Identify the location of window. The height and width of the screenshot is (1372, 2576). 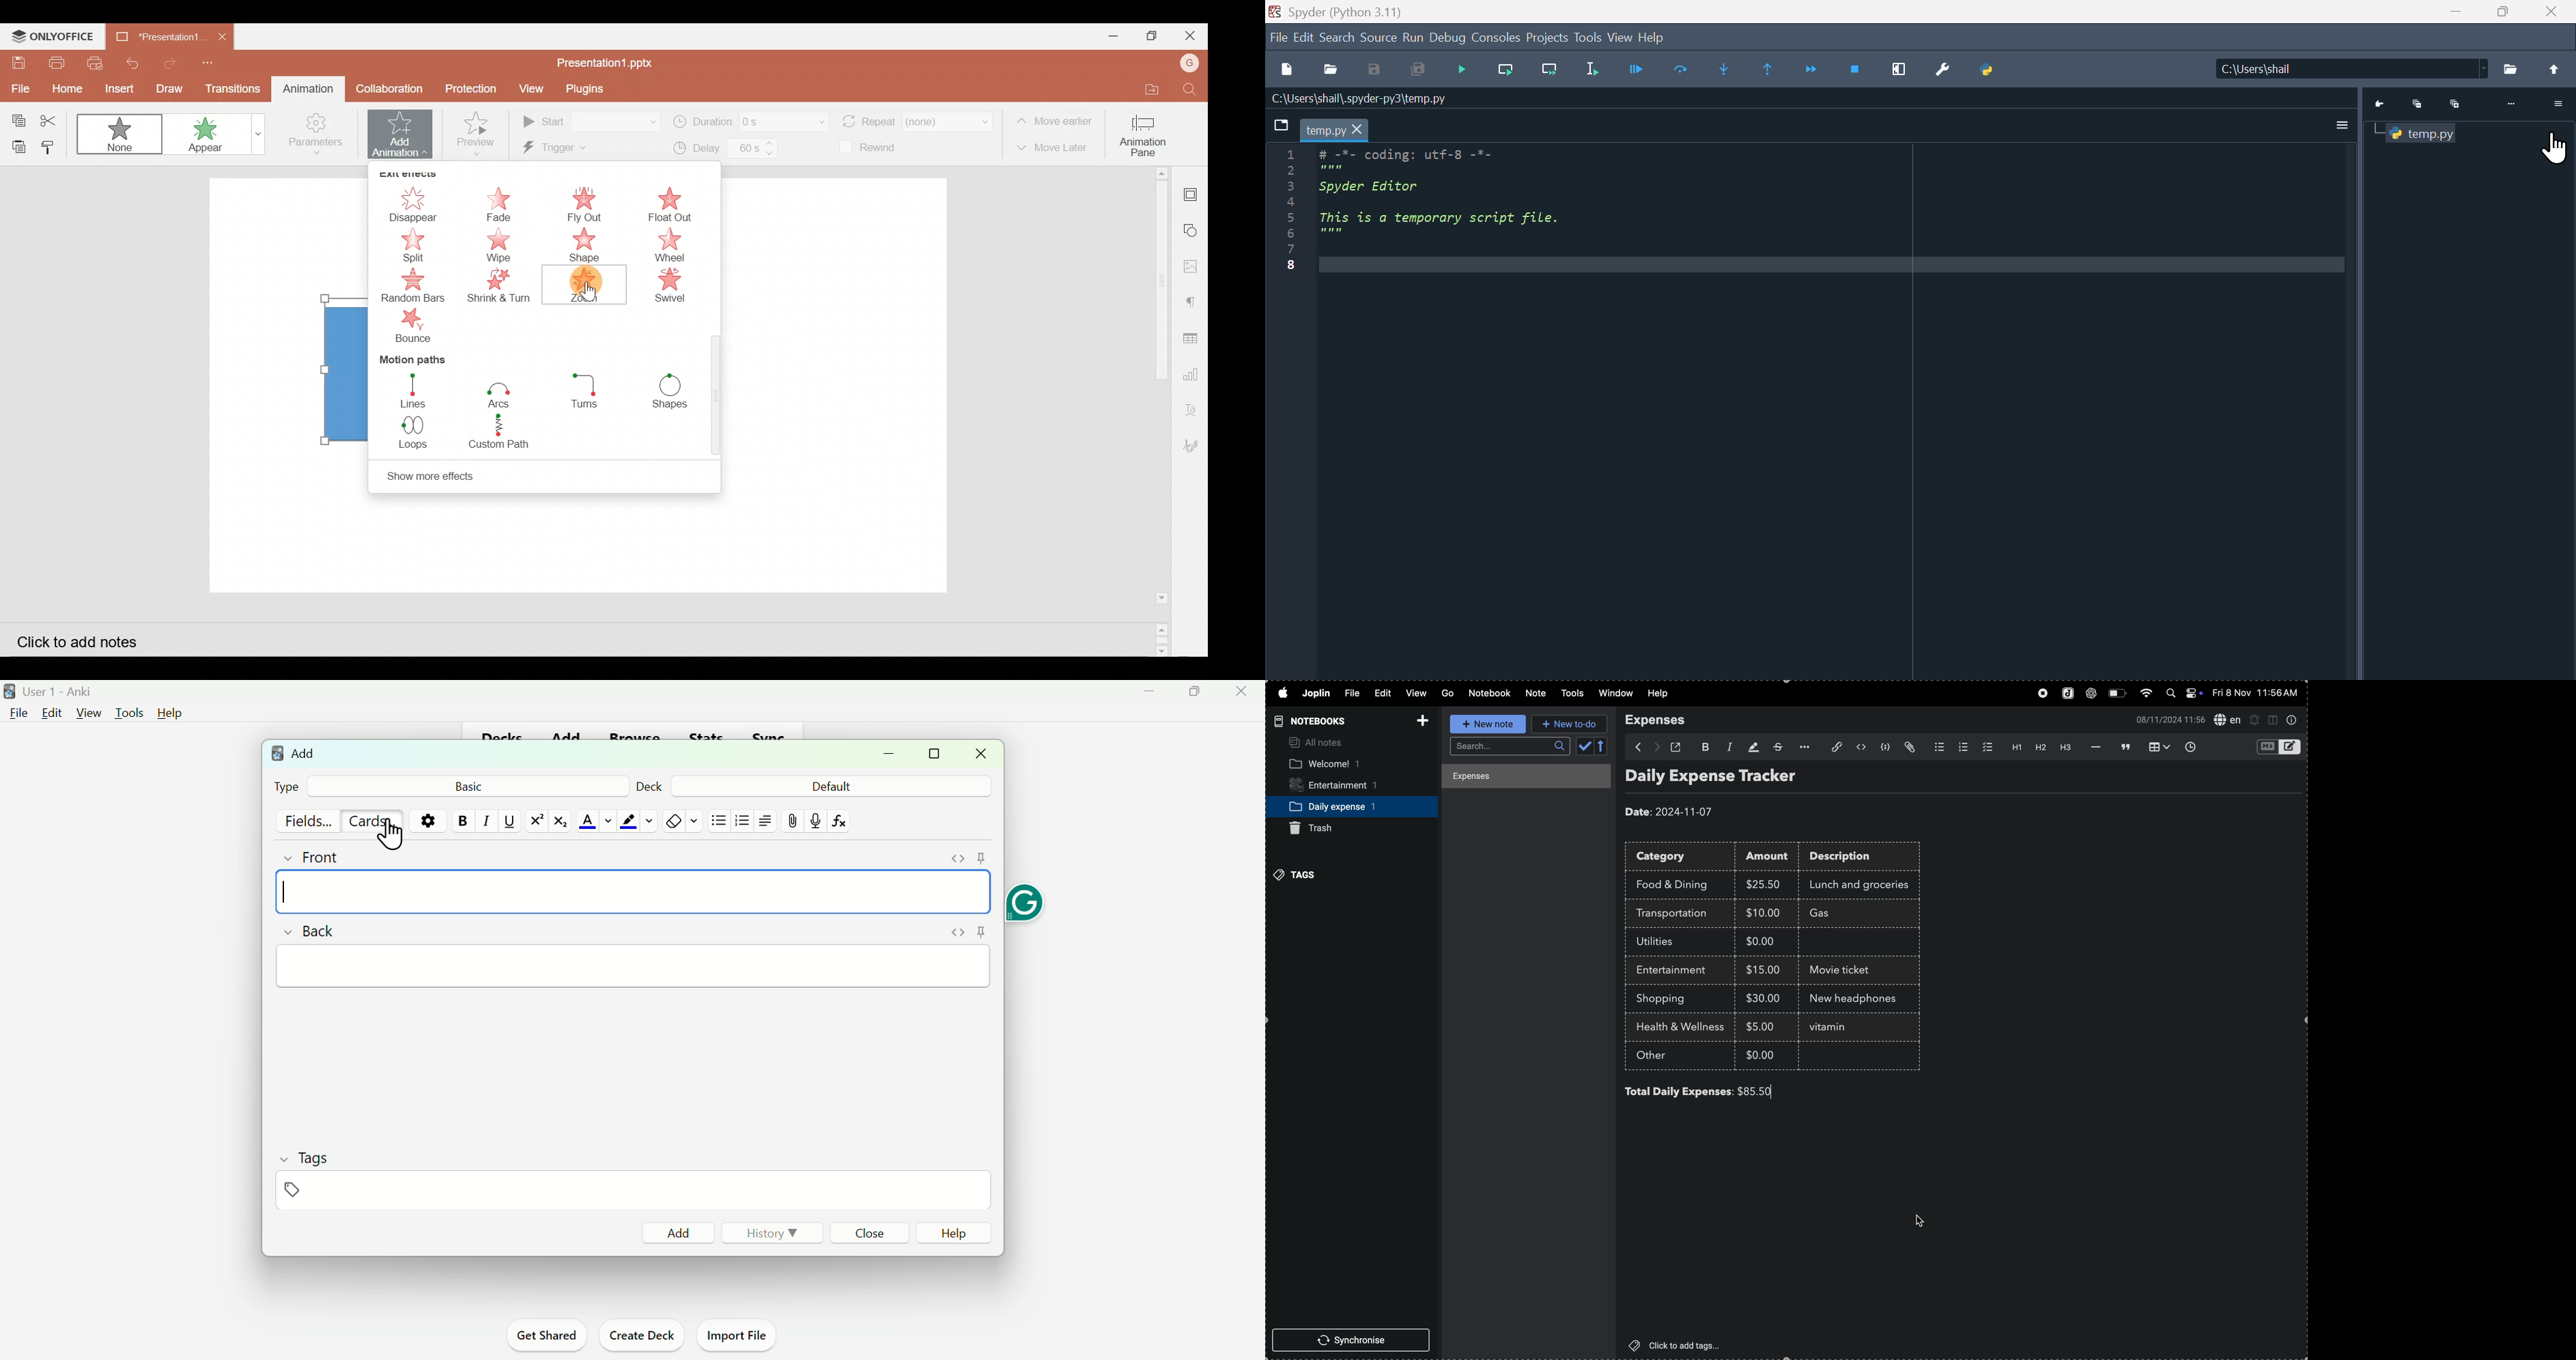
(1615, 694).